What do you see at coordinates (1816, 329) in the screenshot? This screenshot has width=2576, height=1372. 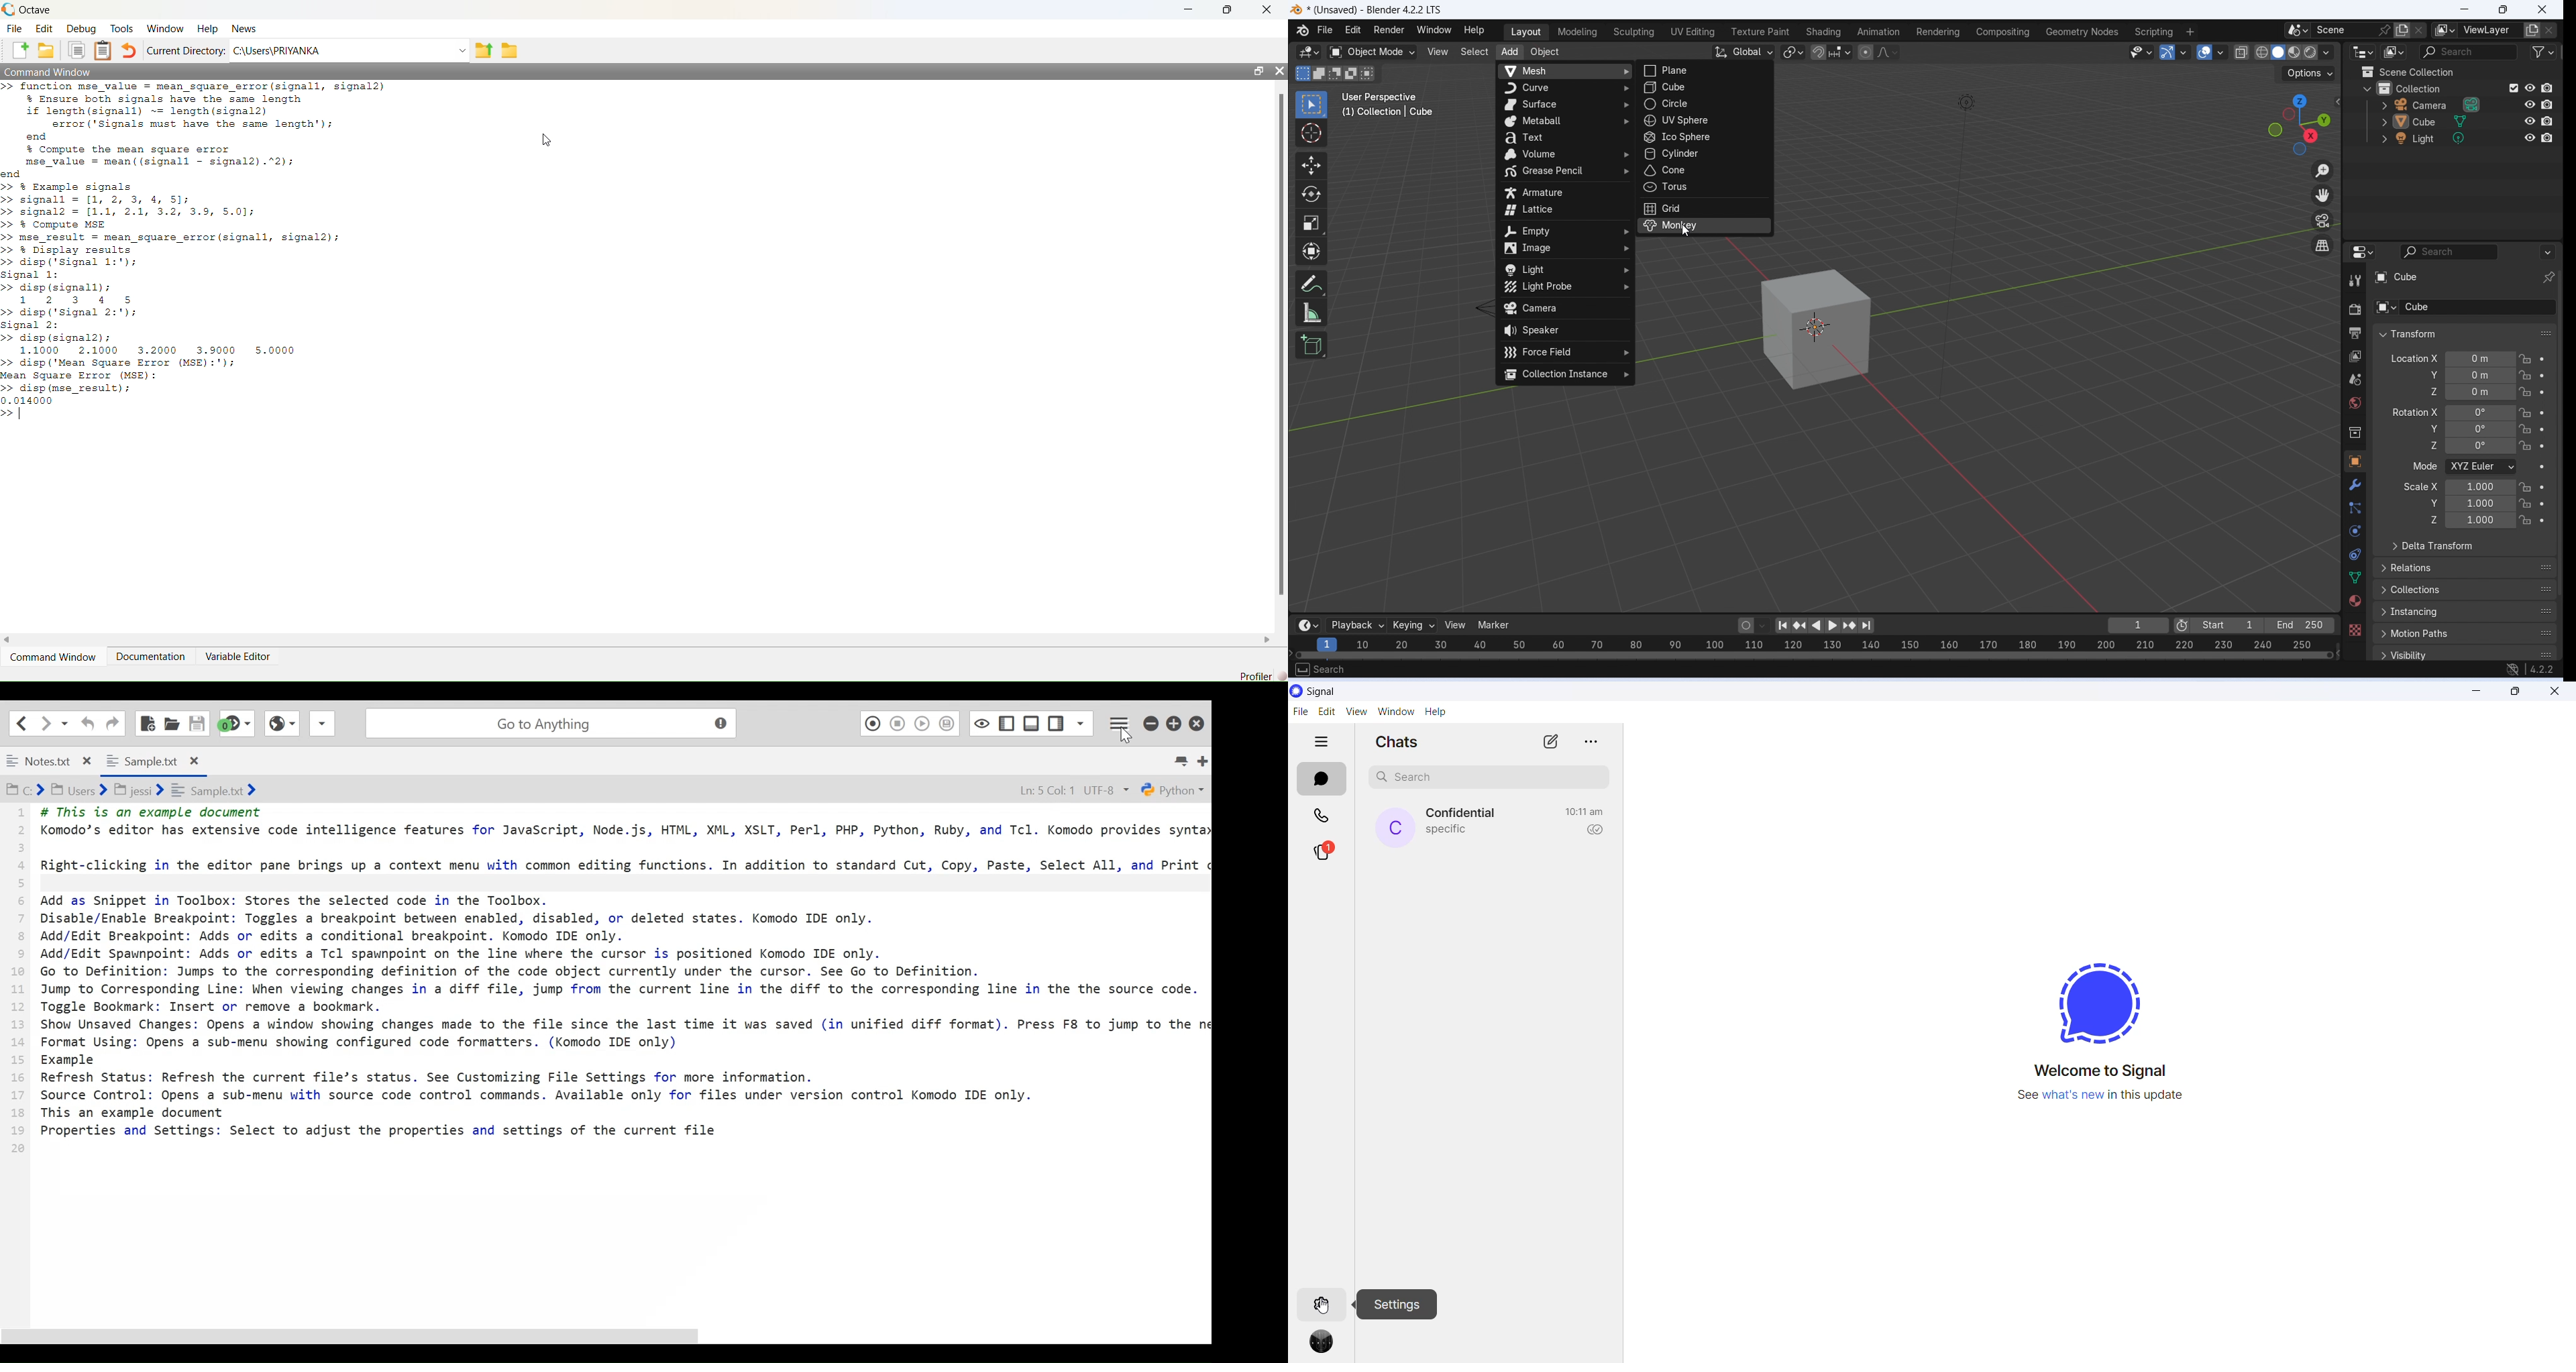 I see `cube` at bounding box center [1816, 329].